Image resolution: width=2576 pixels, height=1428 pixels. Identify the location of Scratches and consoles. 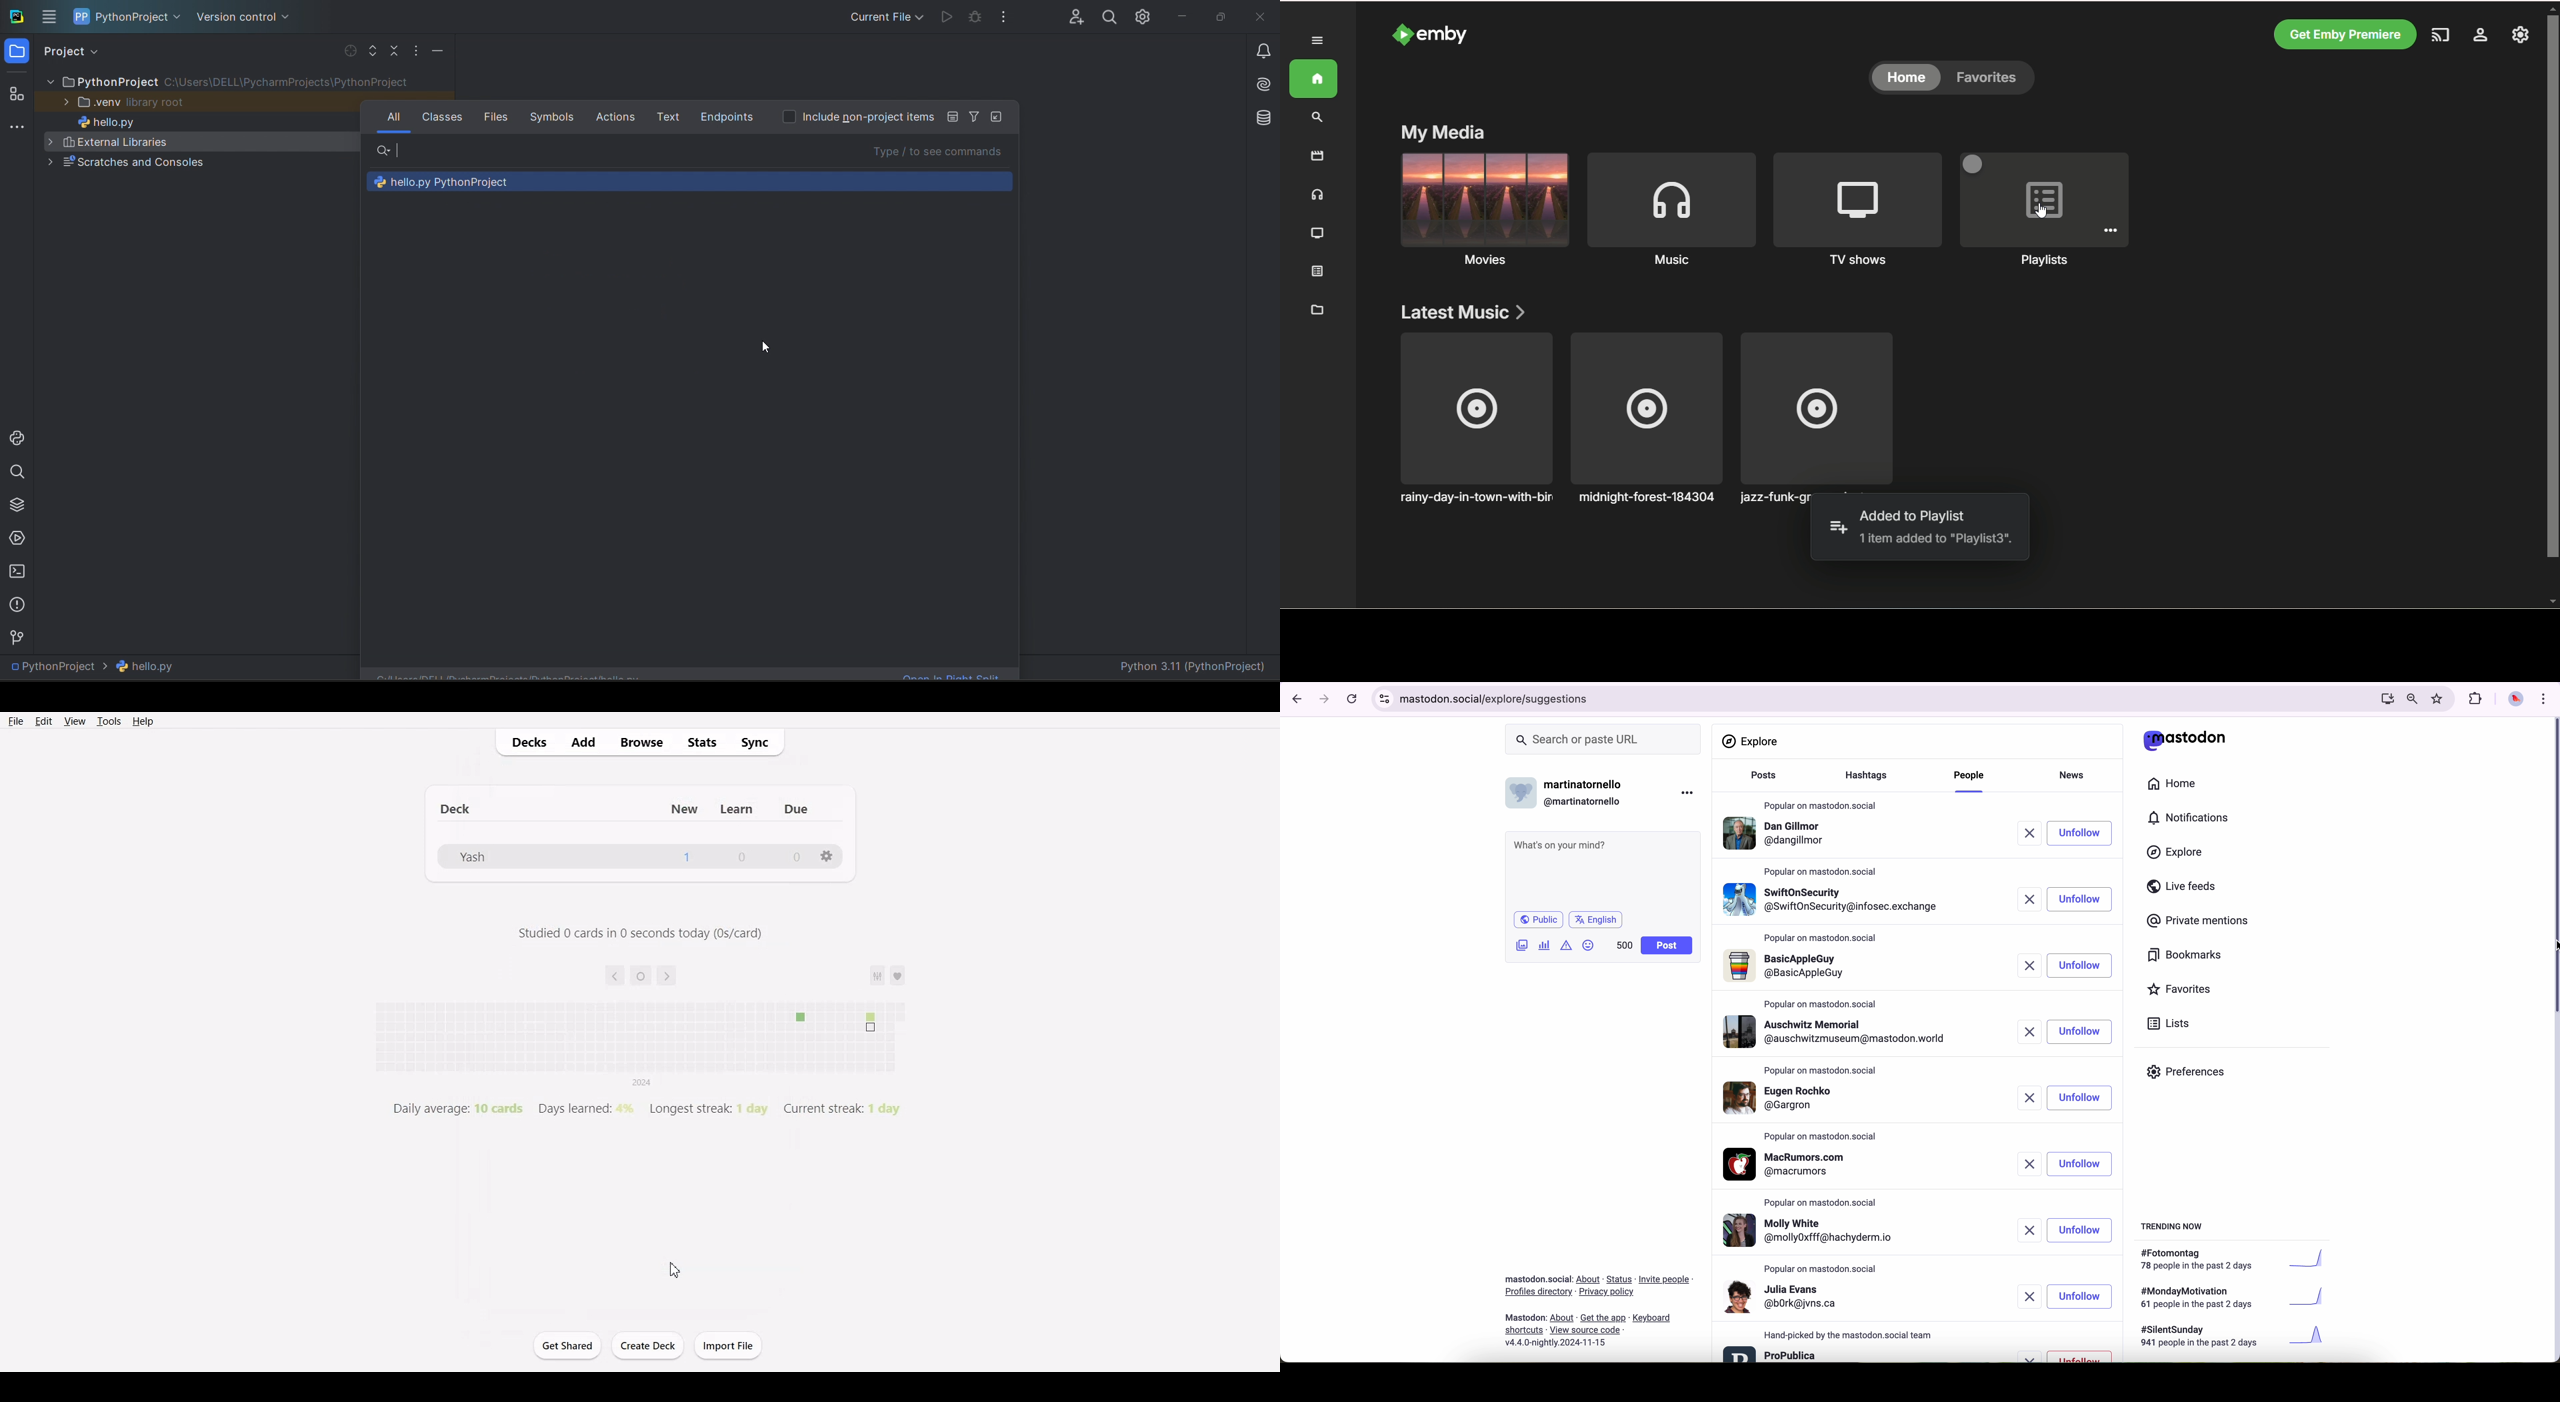
(199, 163).